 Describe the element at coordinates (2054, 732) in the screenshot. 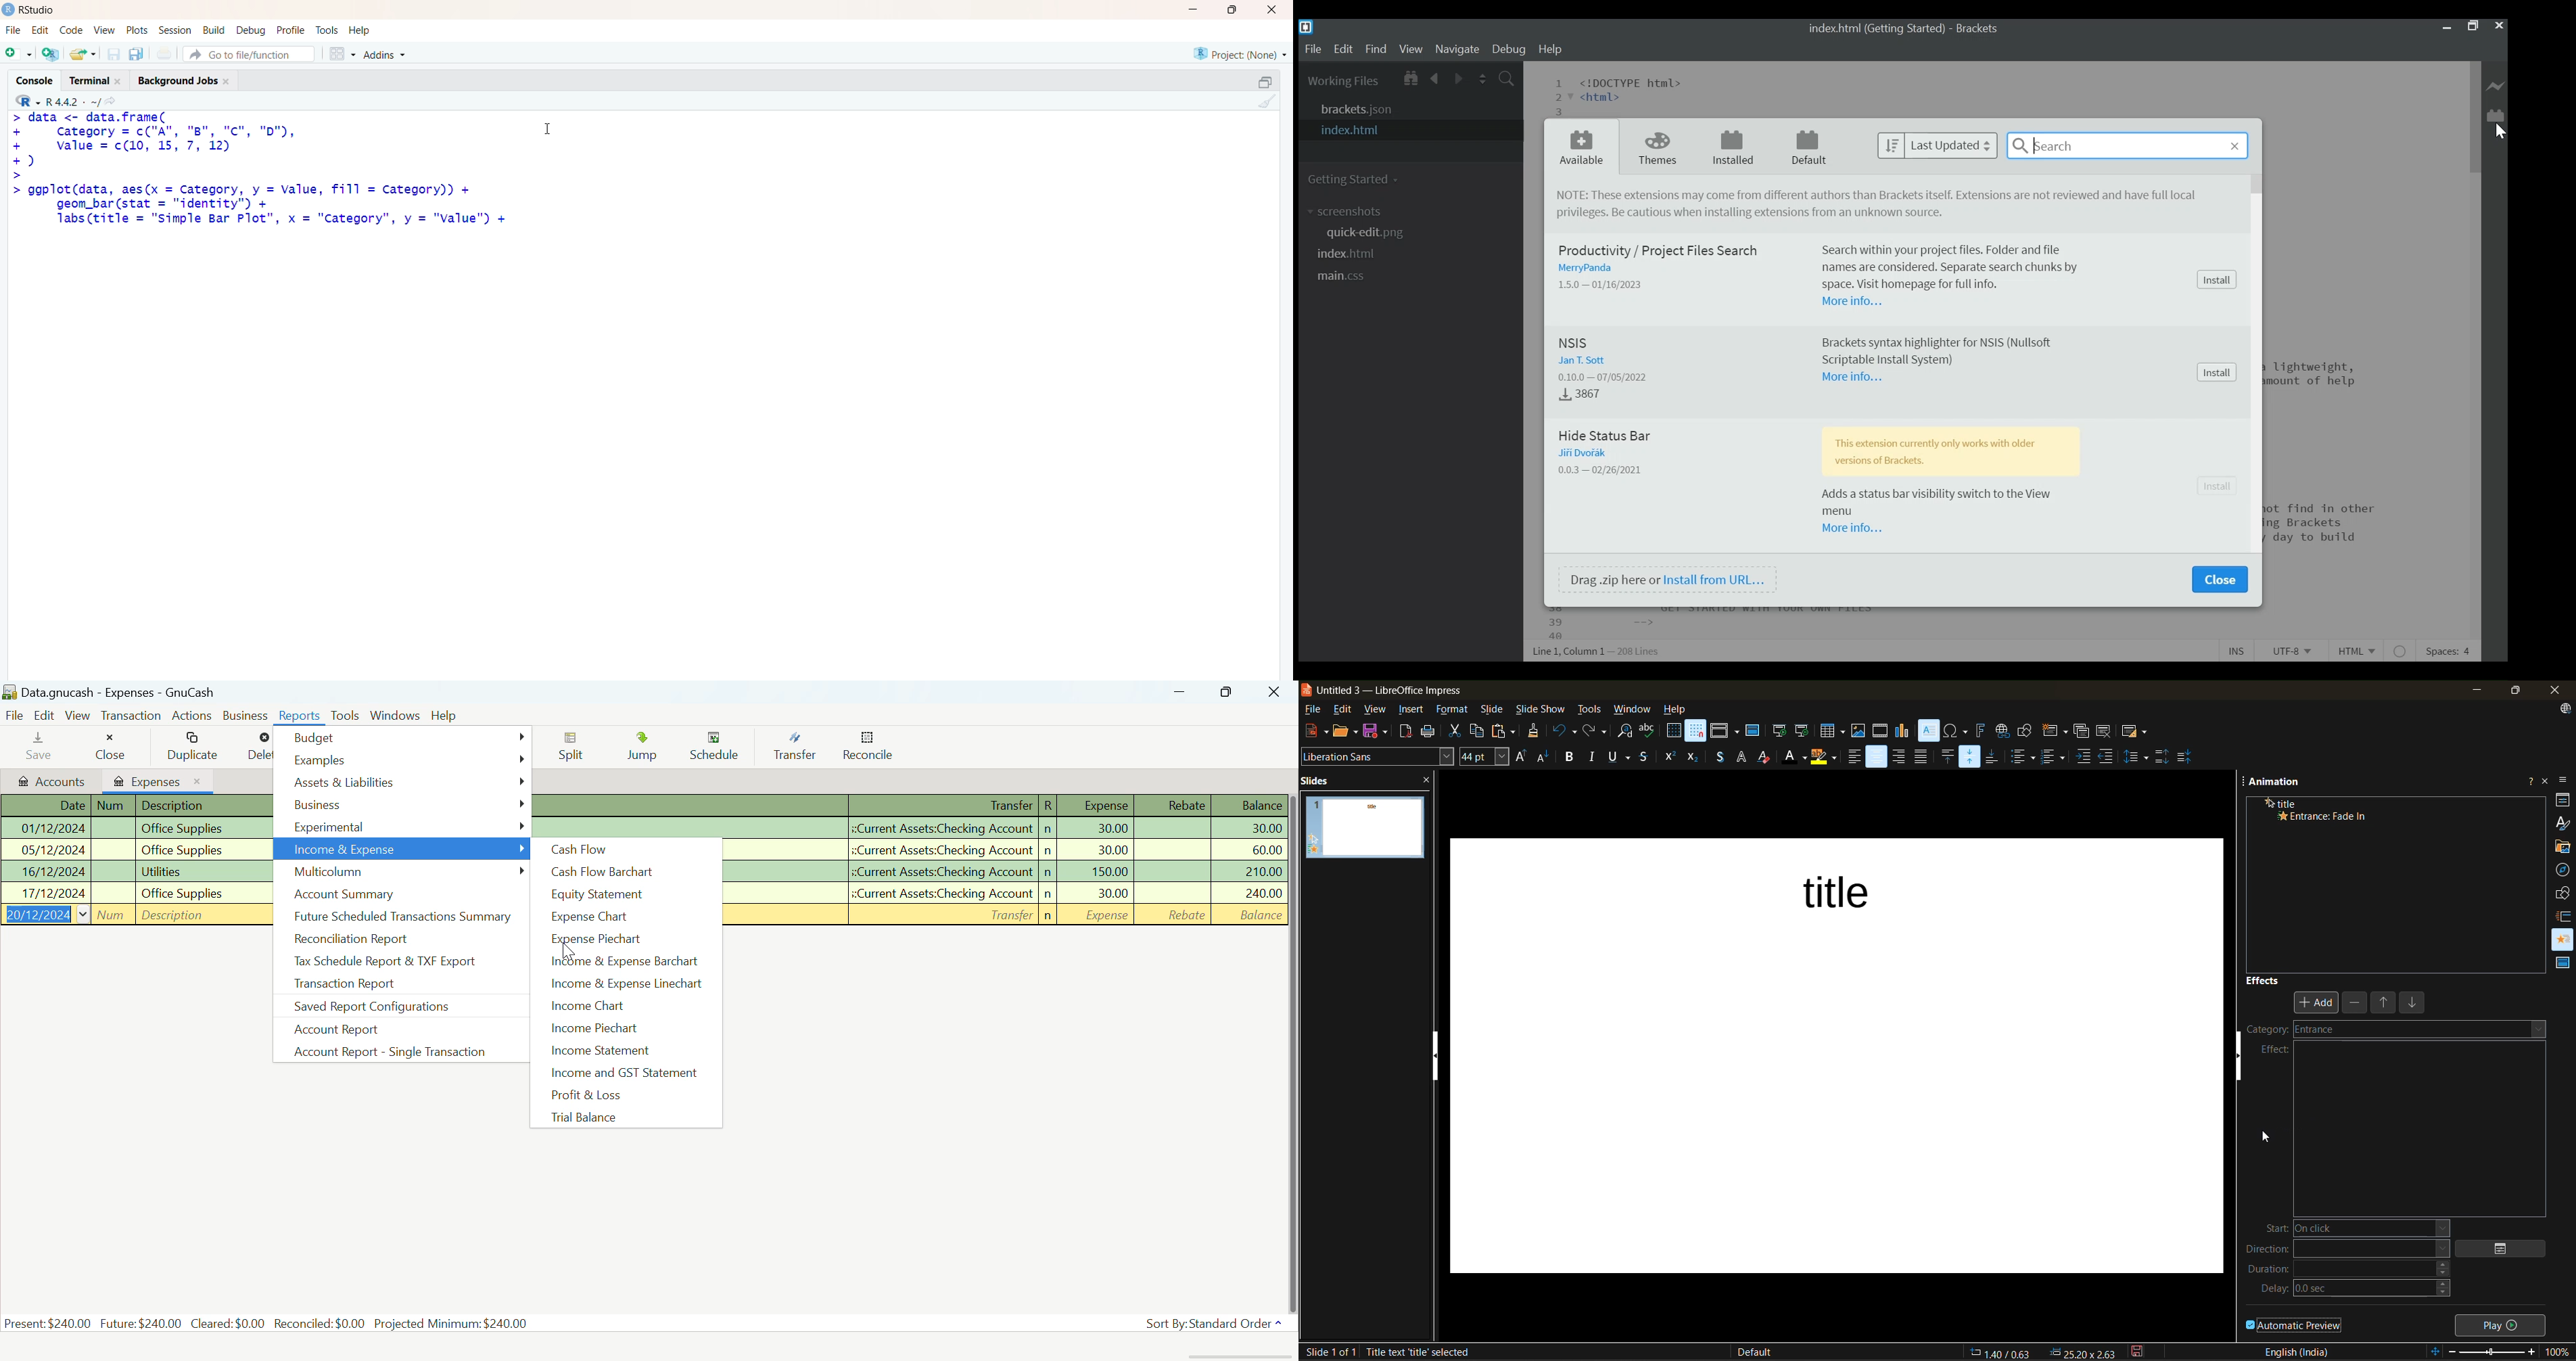

I see `new slide` at that location.